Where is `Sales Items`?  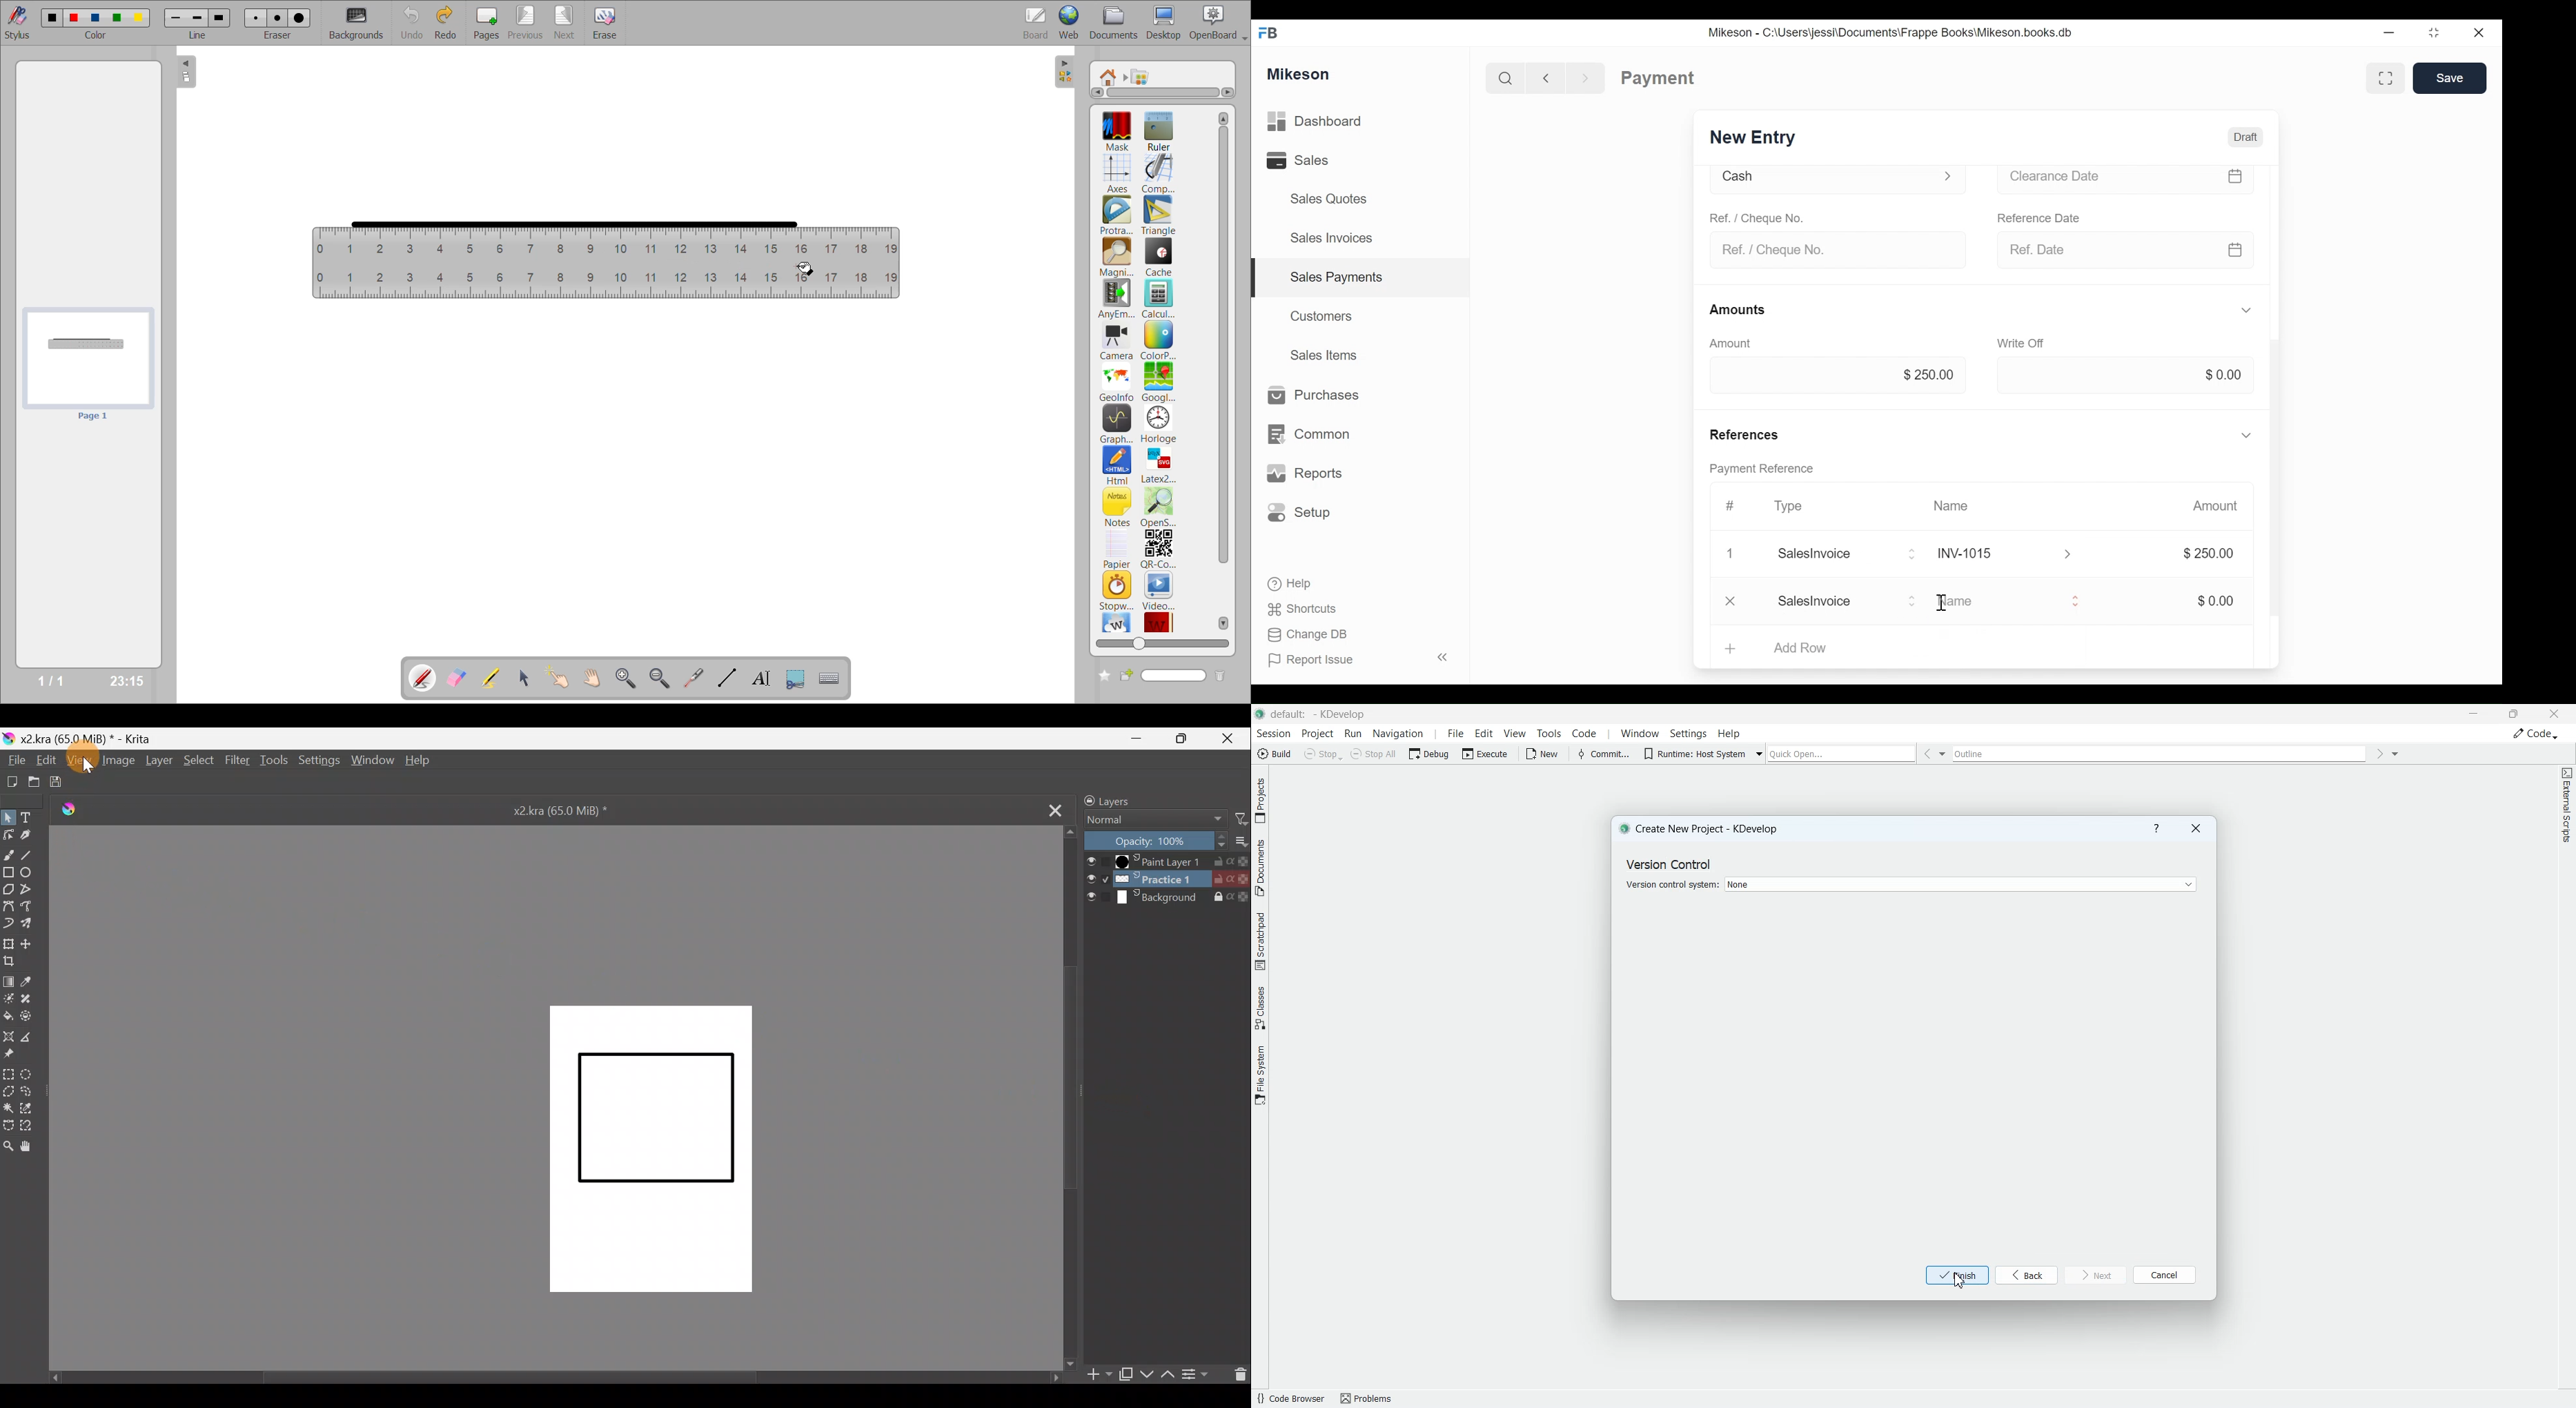 Sales Items is located at coordinates (1330, 356).